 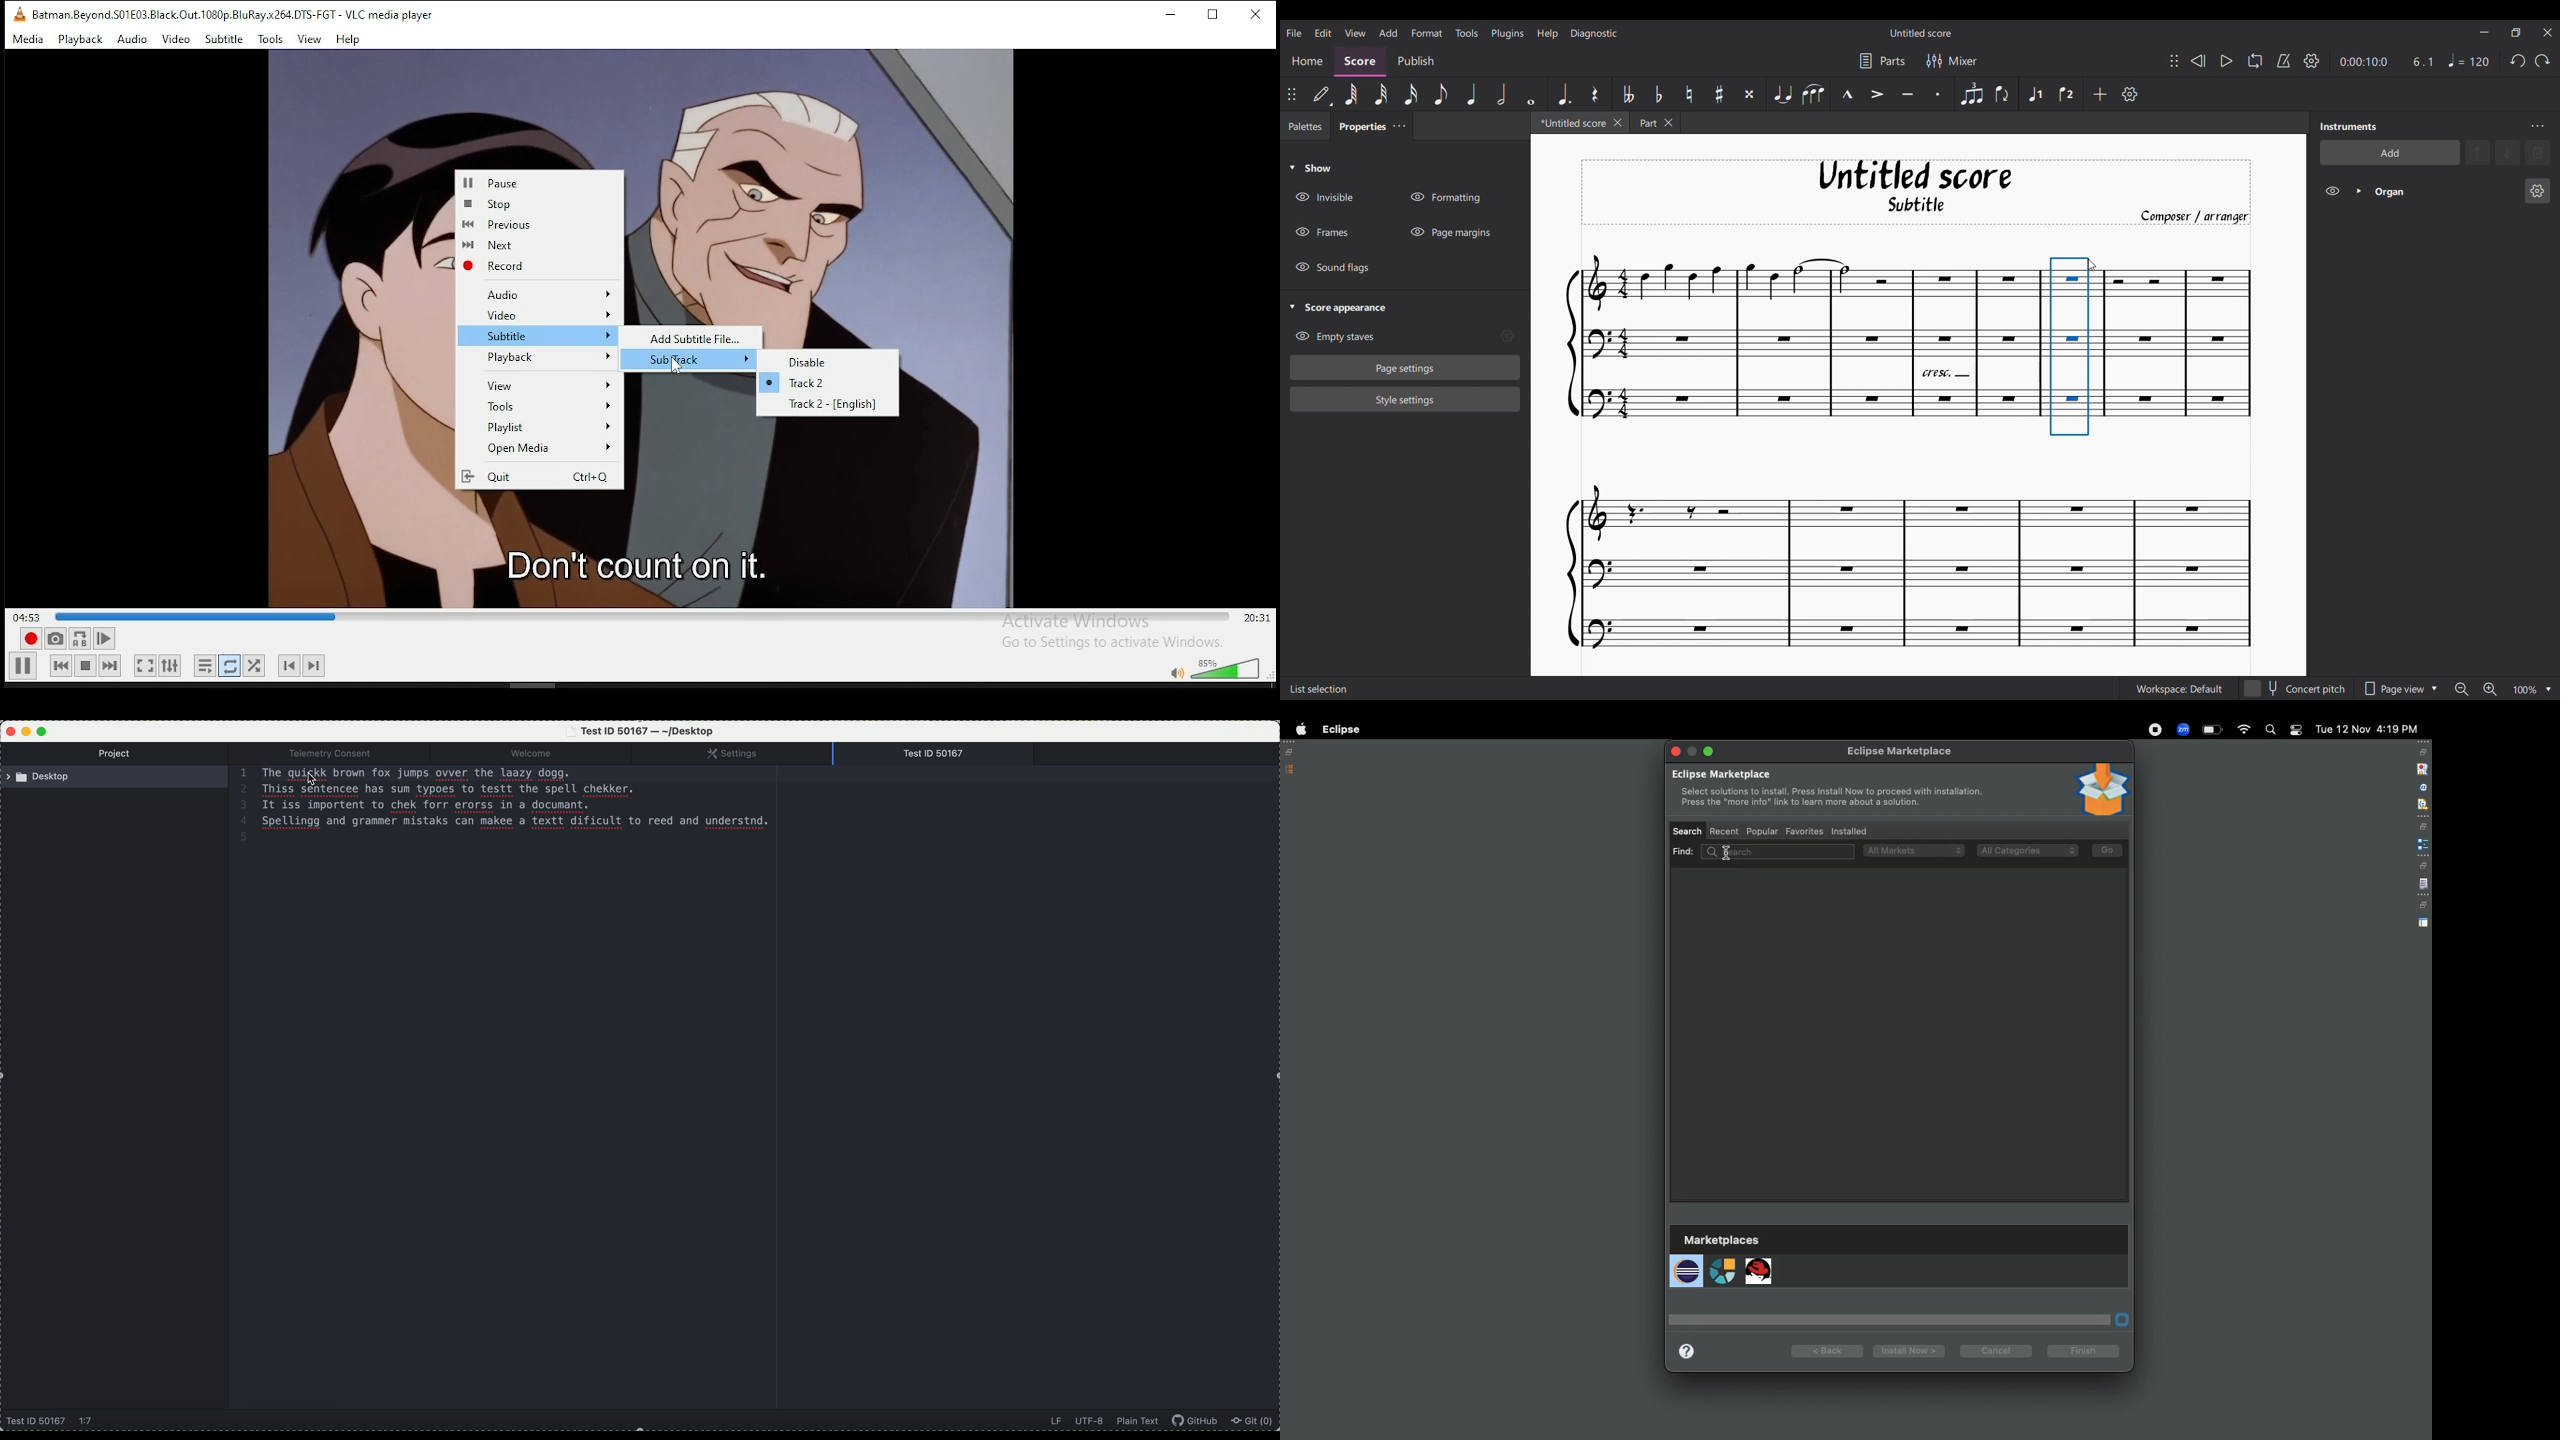 I want to click on Hide Page margins, so click(x=1450, y=232).